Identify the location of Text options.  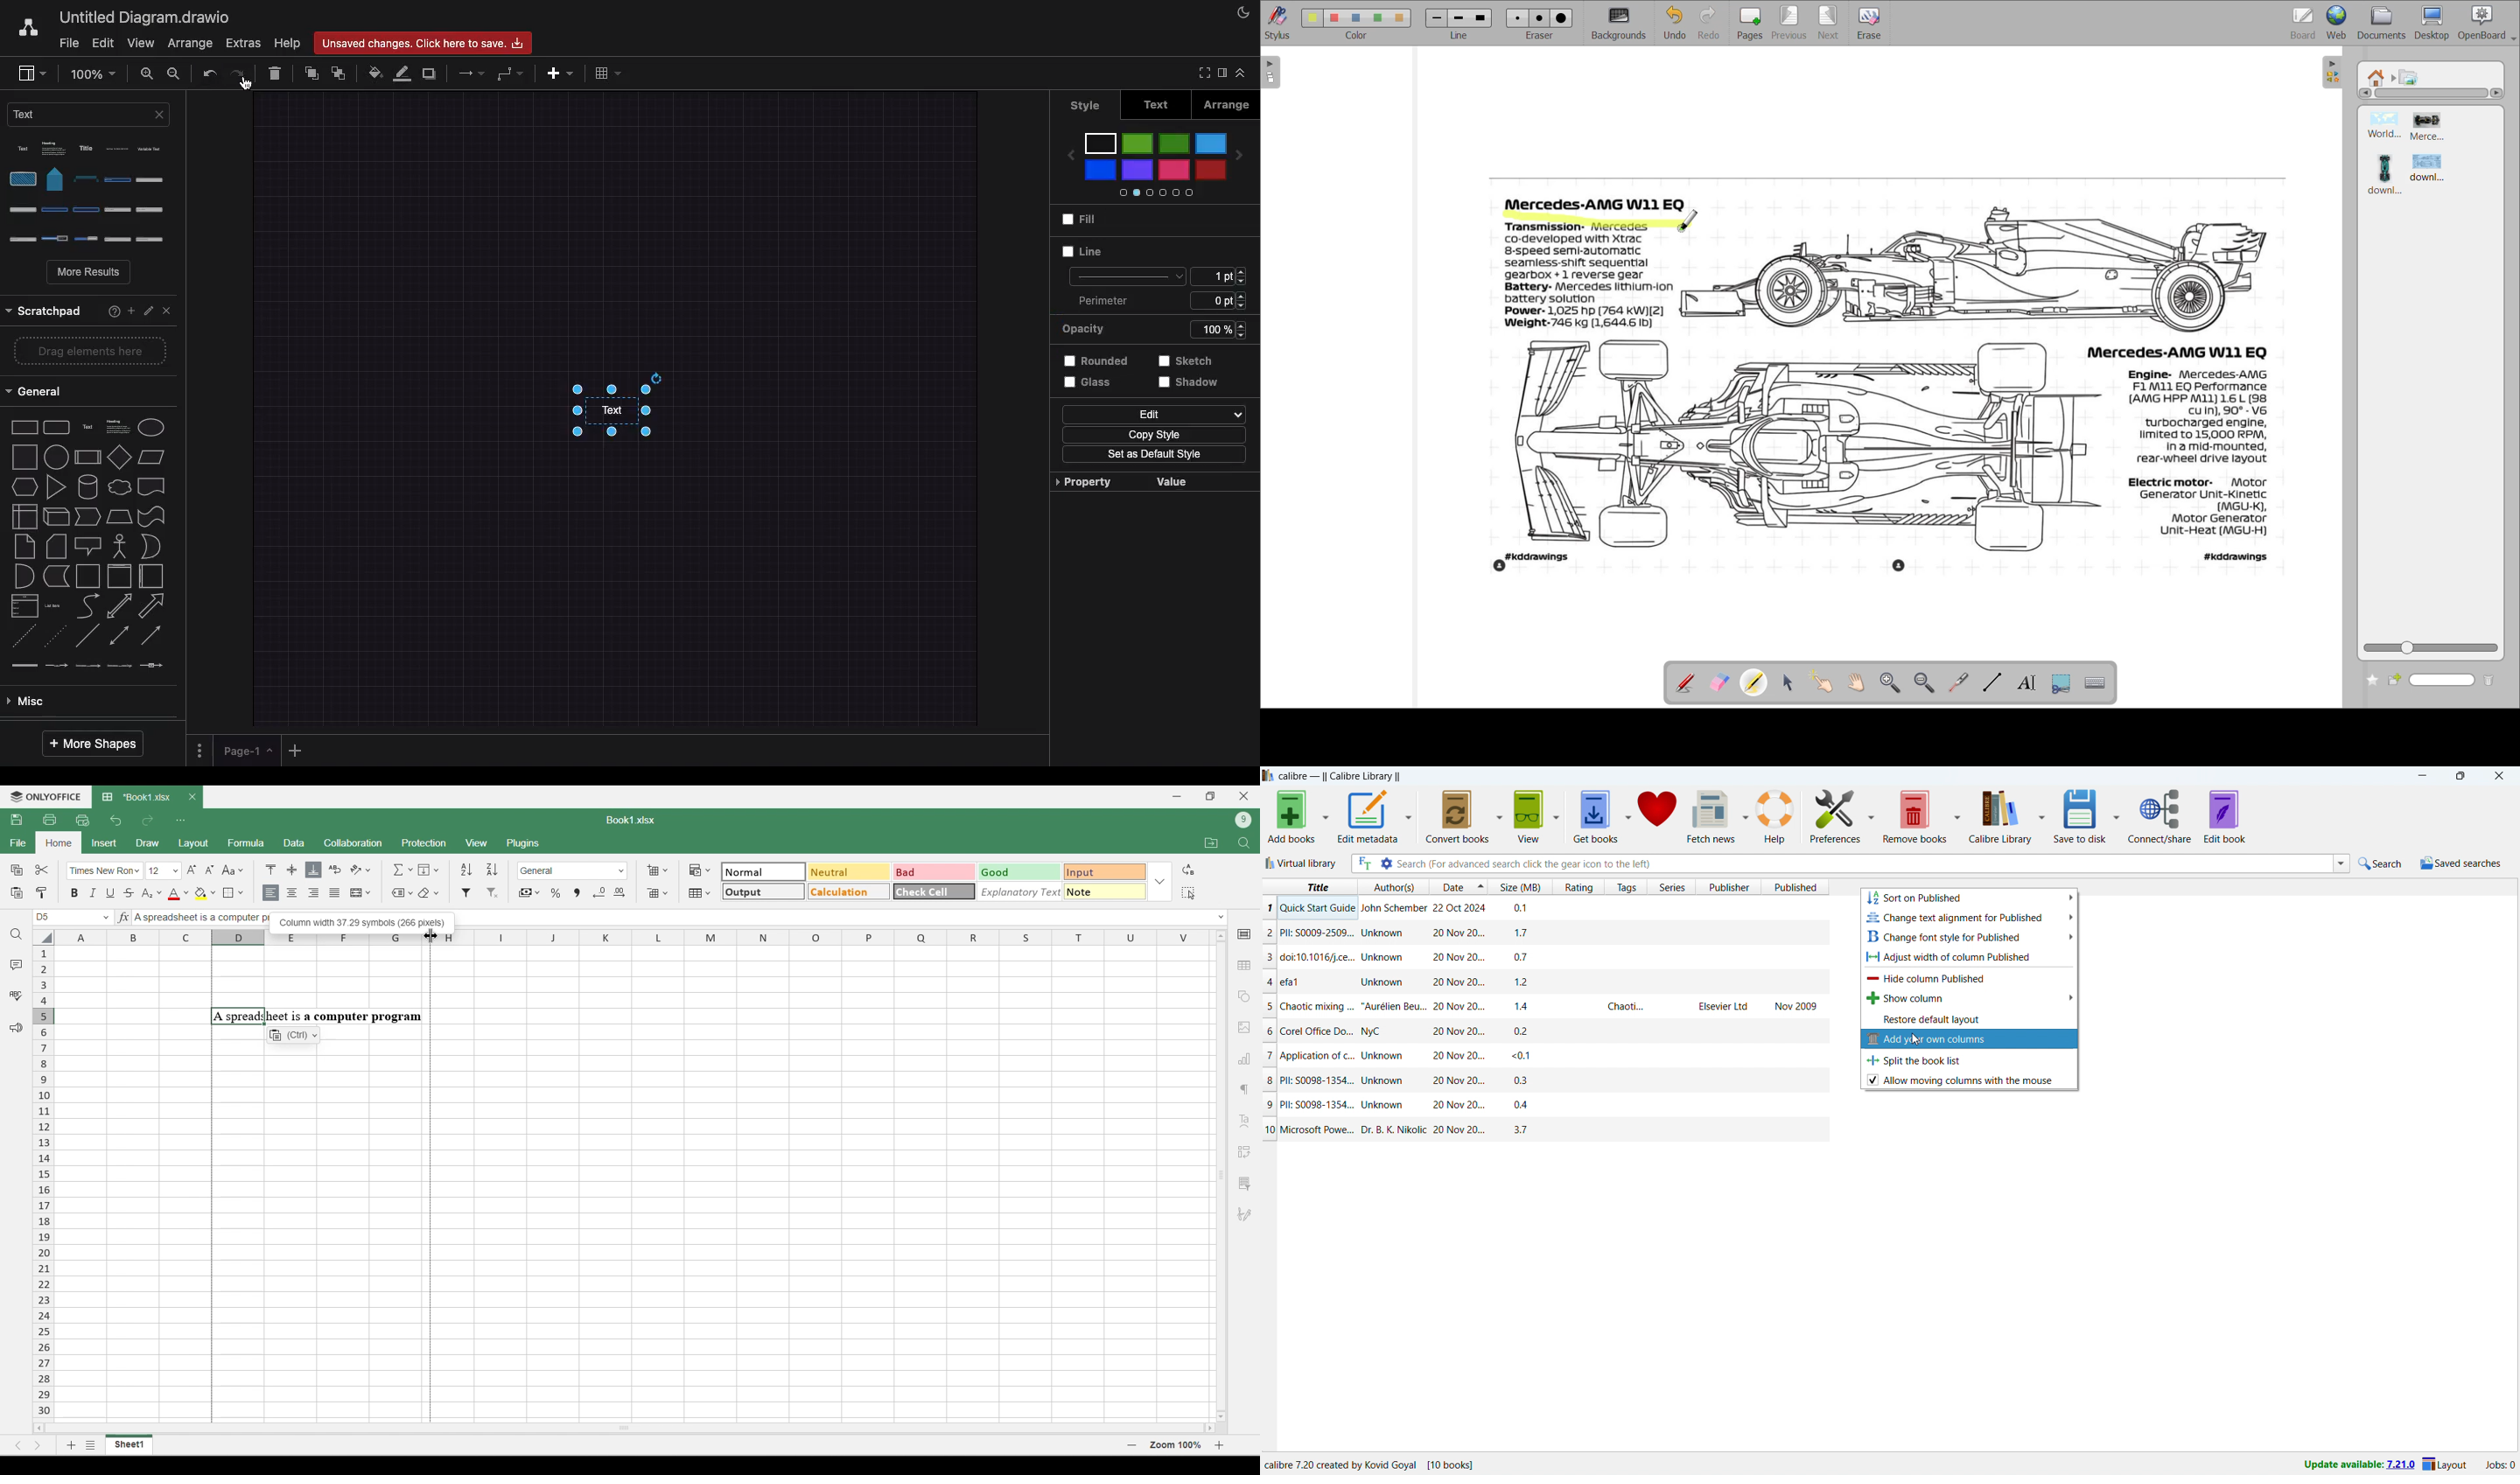
(93, 192).